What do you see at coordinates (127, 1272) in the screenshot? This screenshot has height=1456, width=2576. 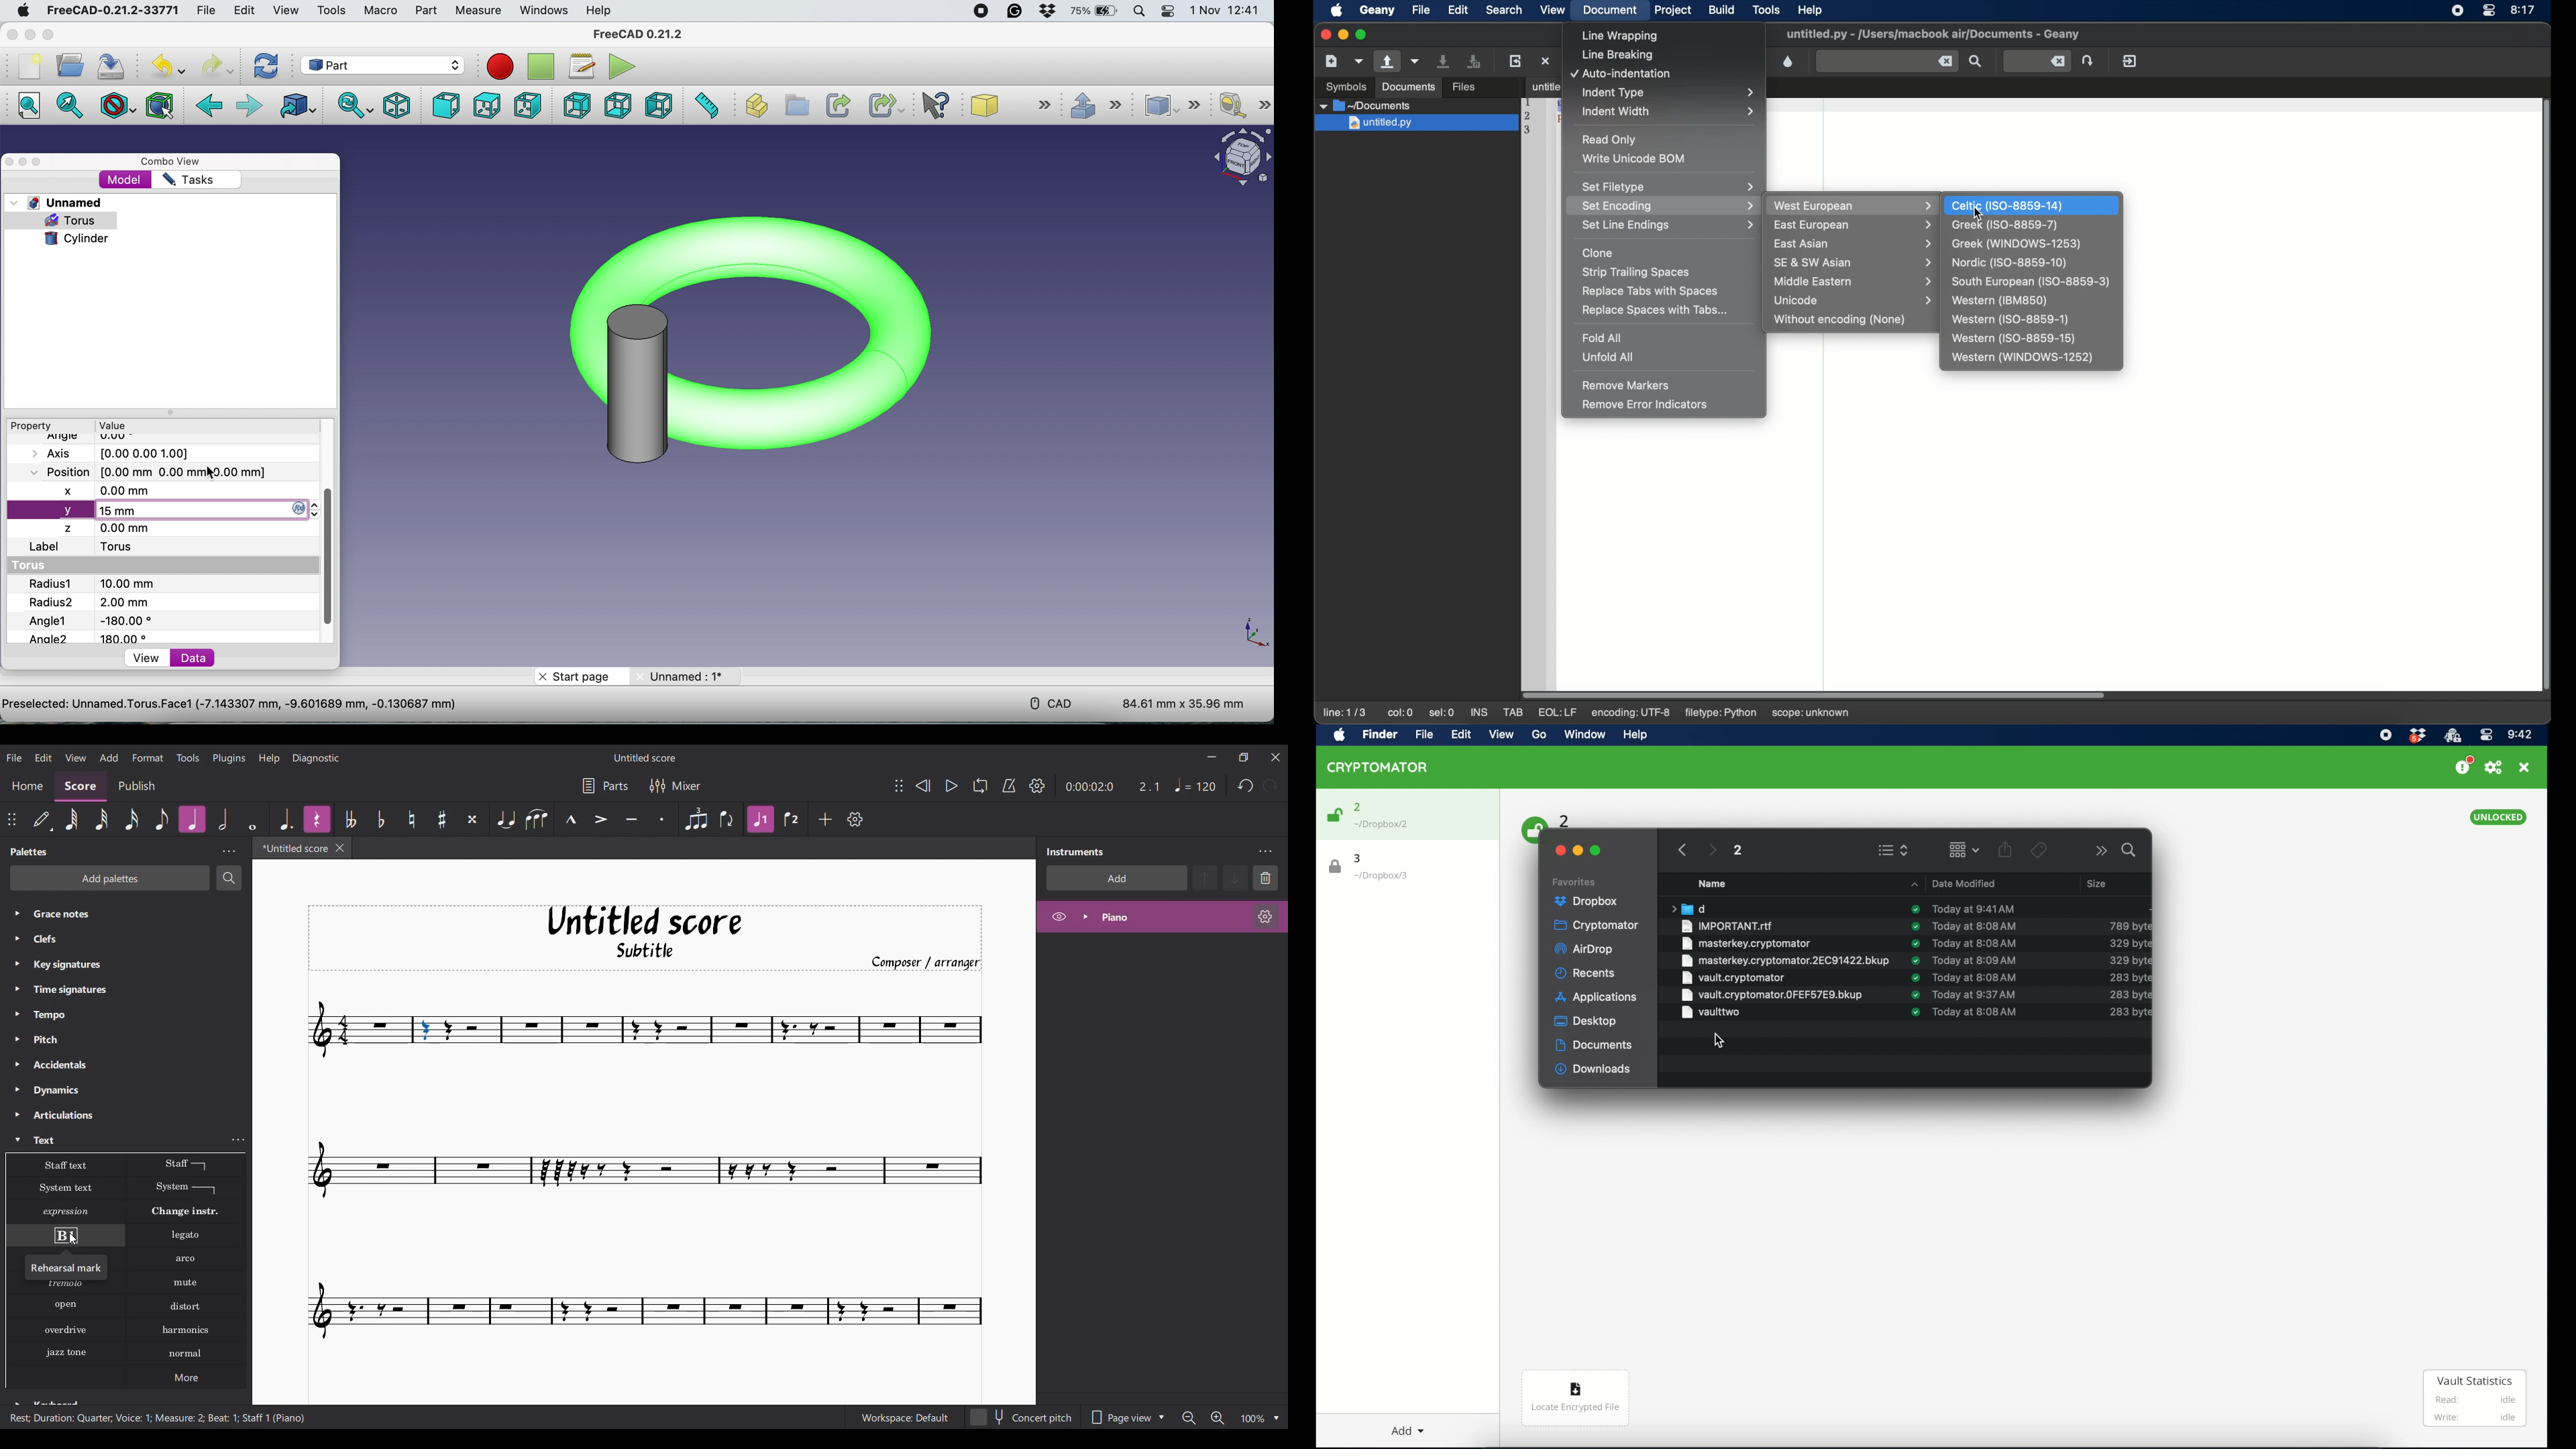 I see `All options on text palette` at bounding box center [127, 1272].